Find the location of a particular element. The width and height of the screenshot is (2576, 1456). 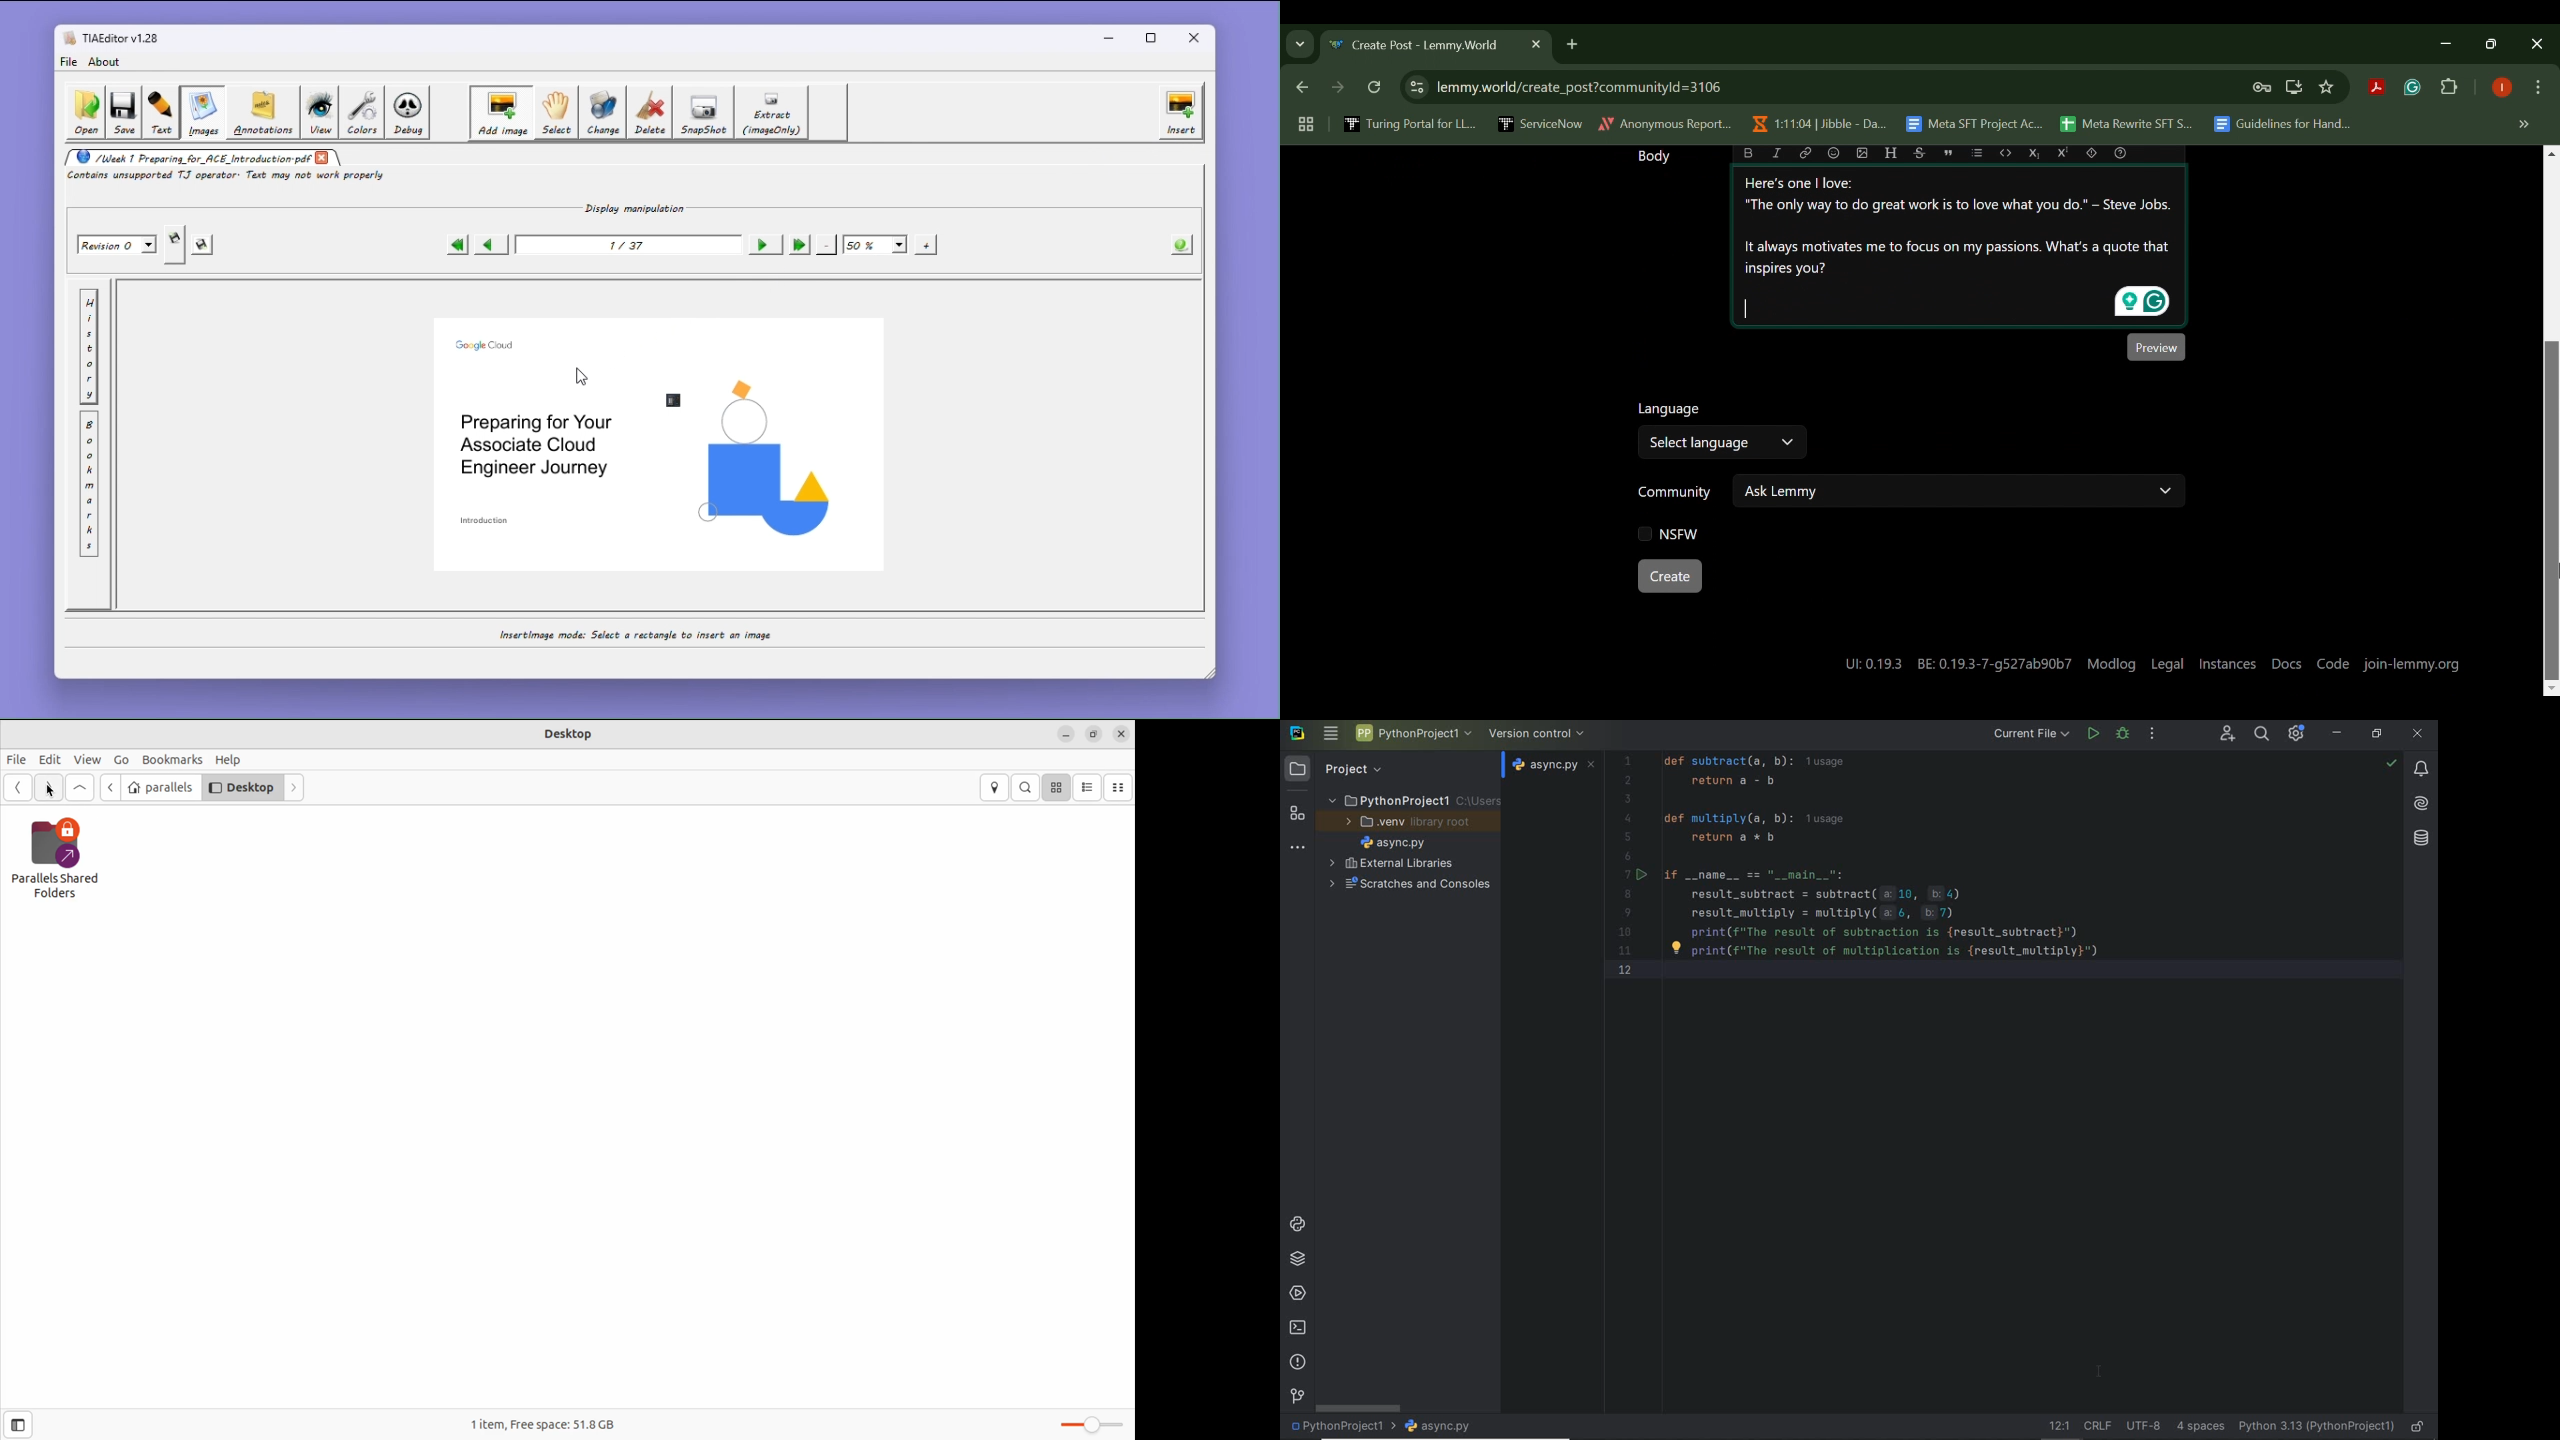

more actions is located at coordinates (2152, 734).